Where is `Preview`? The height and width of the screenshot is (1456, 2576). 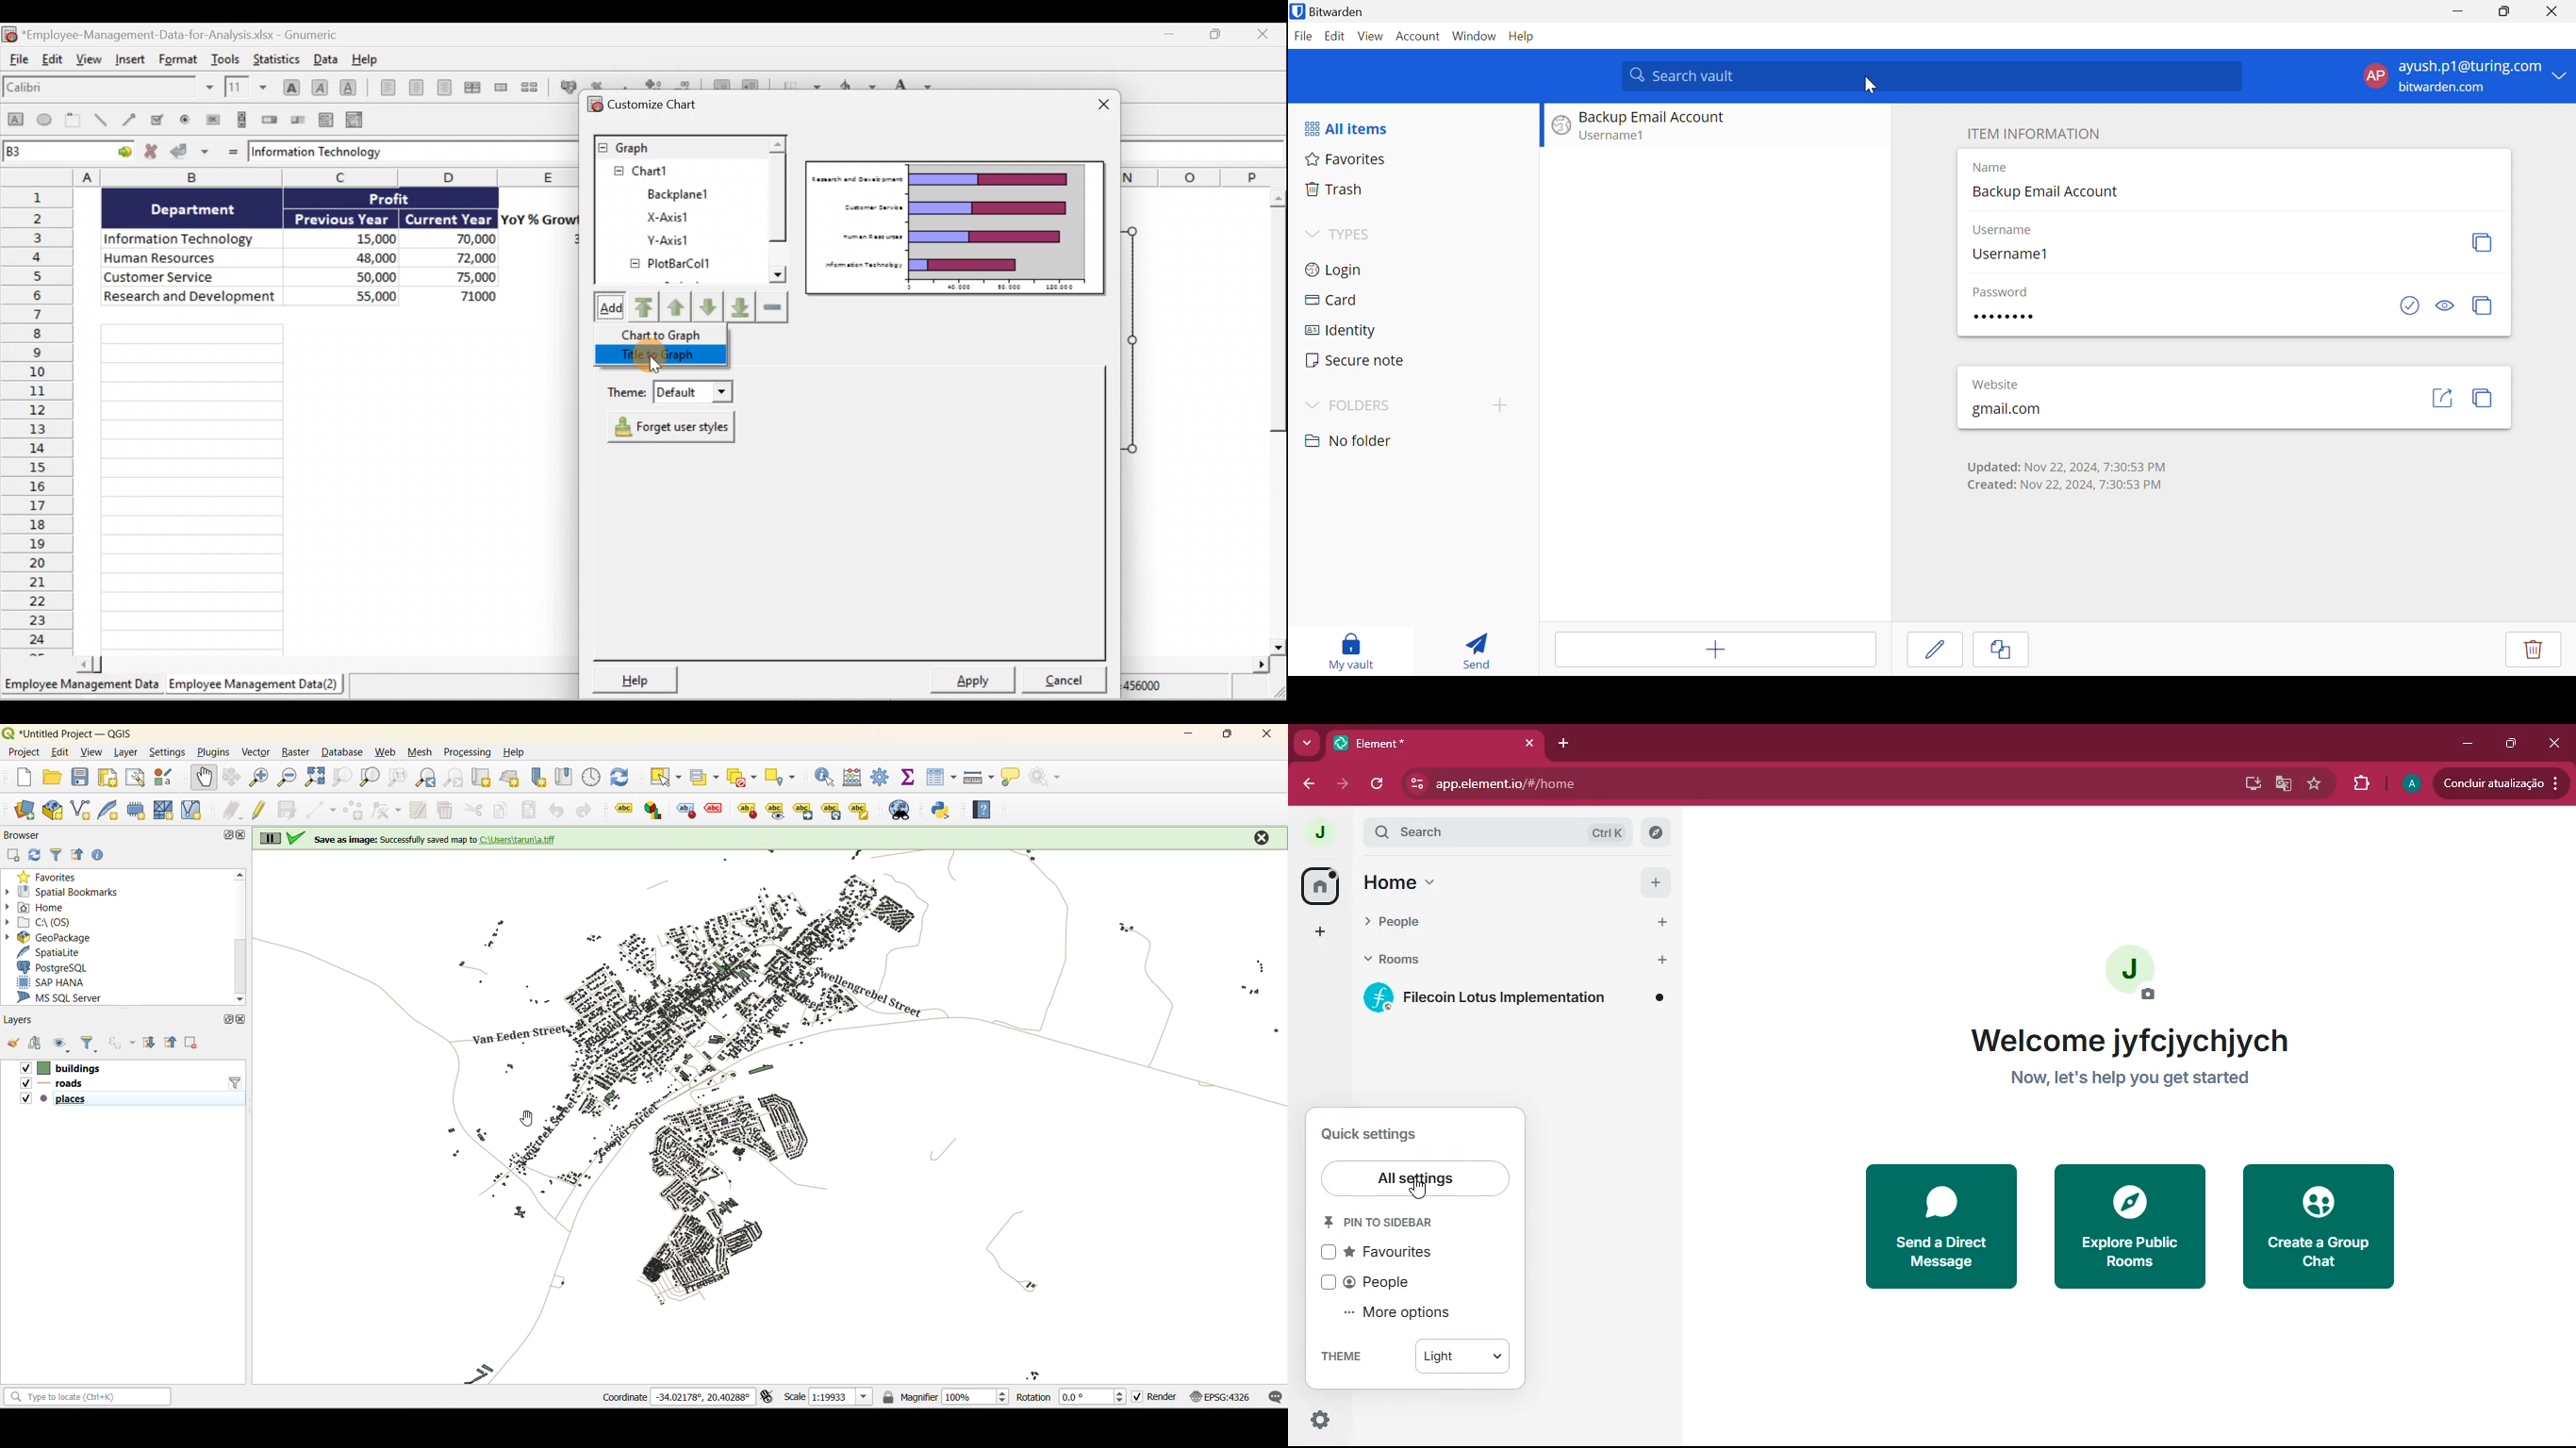
Preview is located at coordinates (957, 228).